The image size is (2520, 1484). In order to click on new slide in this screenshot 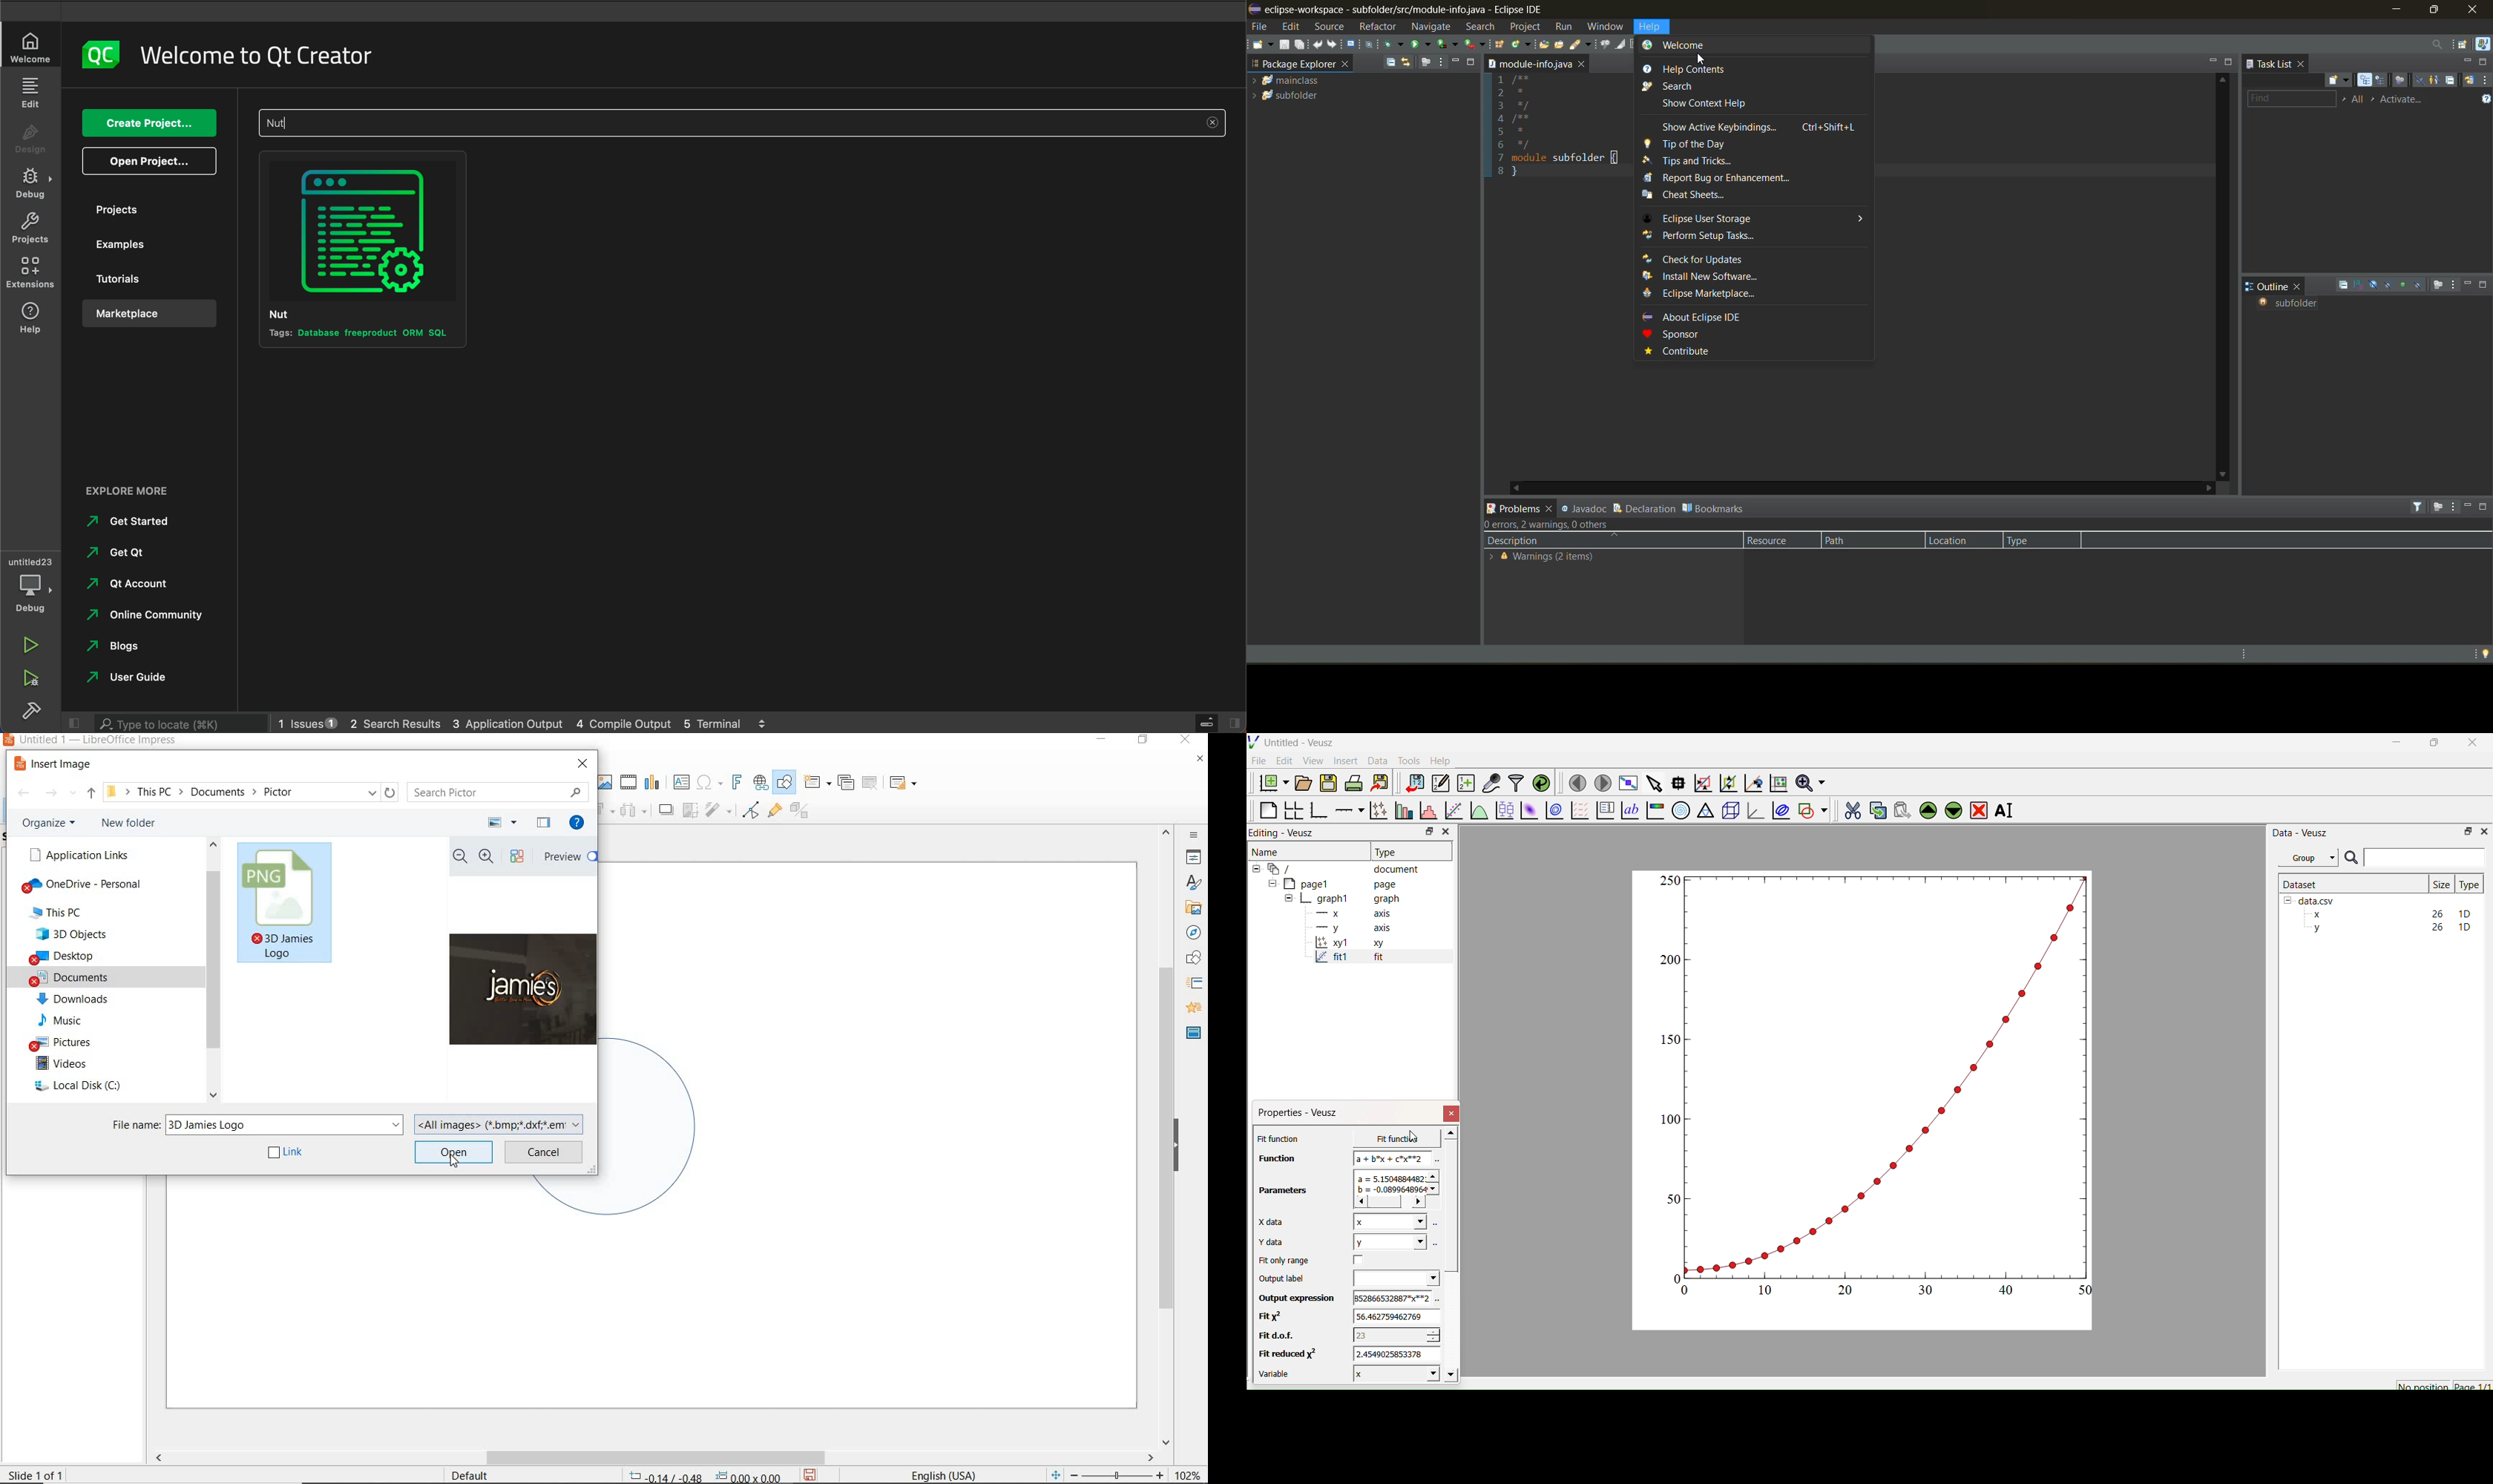, I will do `click(817, 783)`.